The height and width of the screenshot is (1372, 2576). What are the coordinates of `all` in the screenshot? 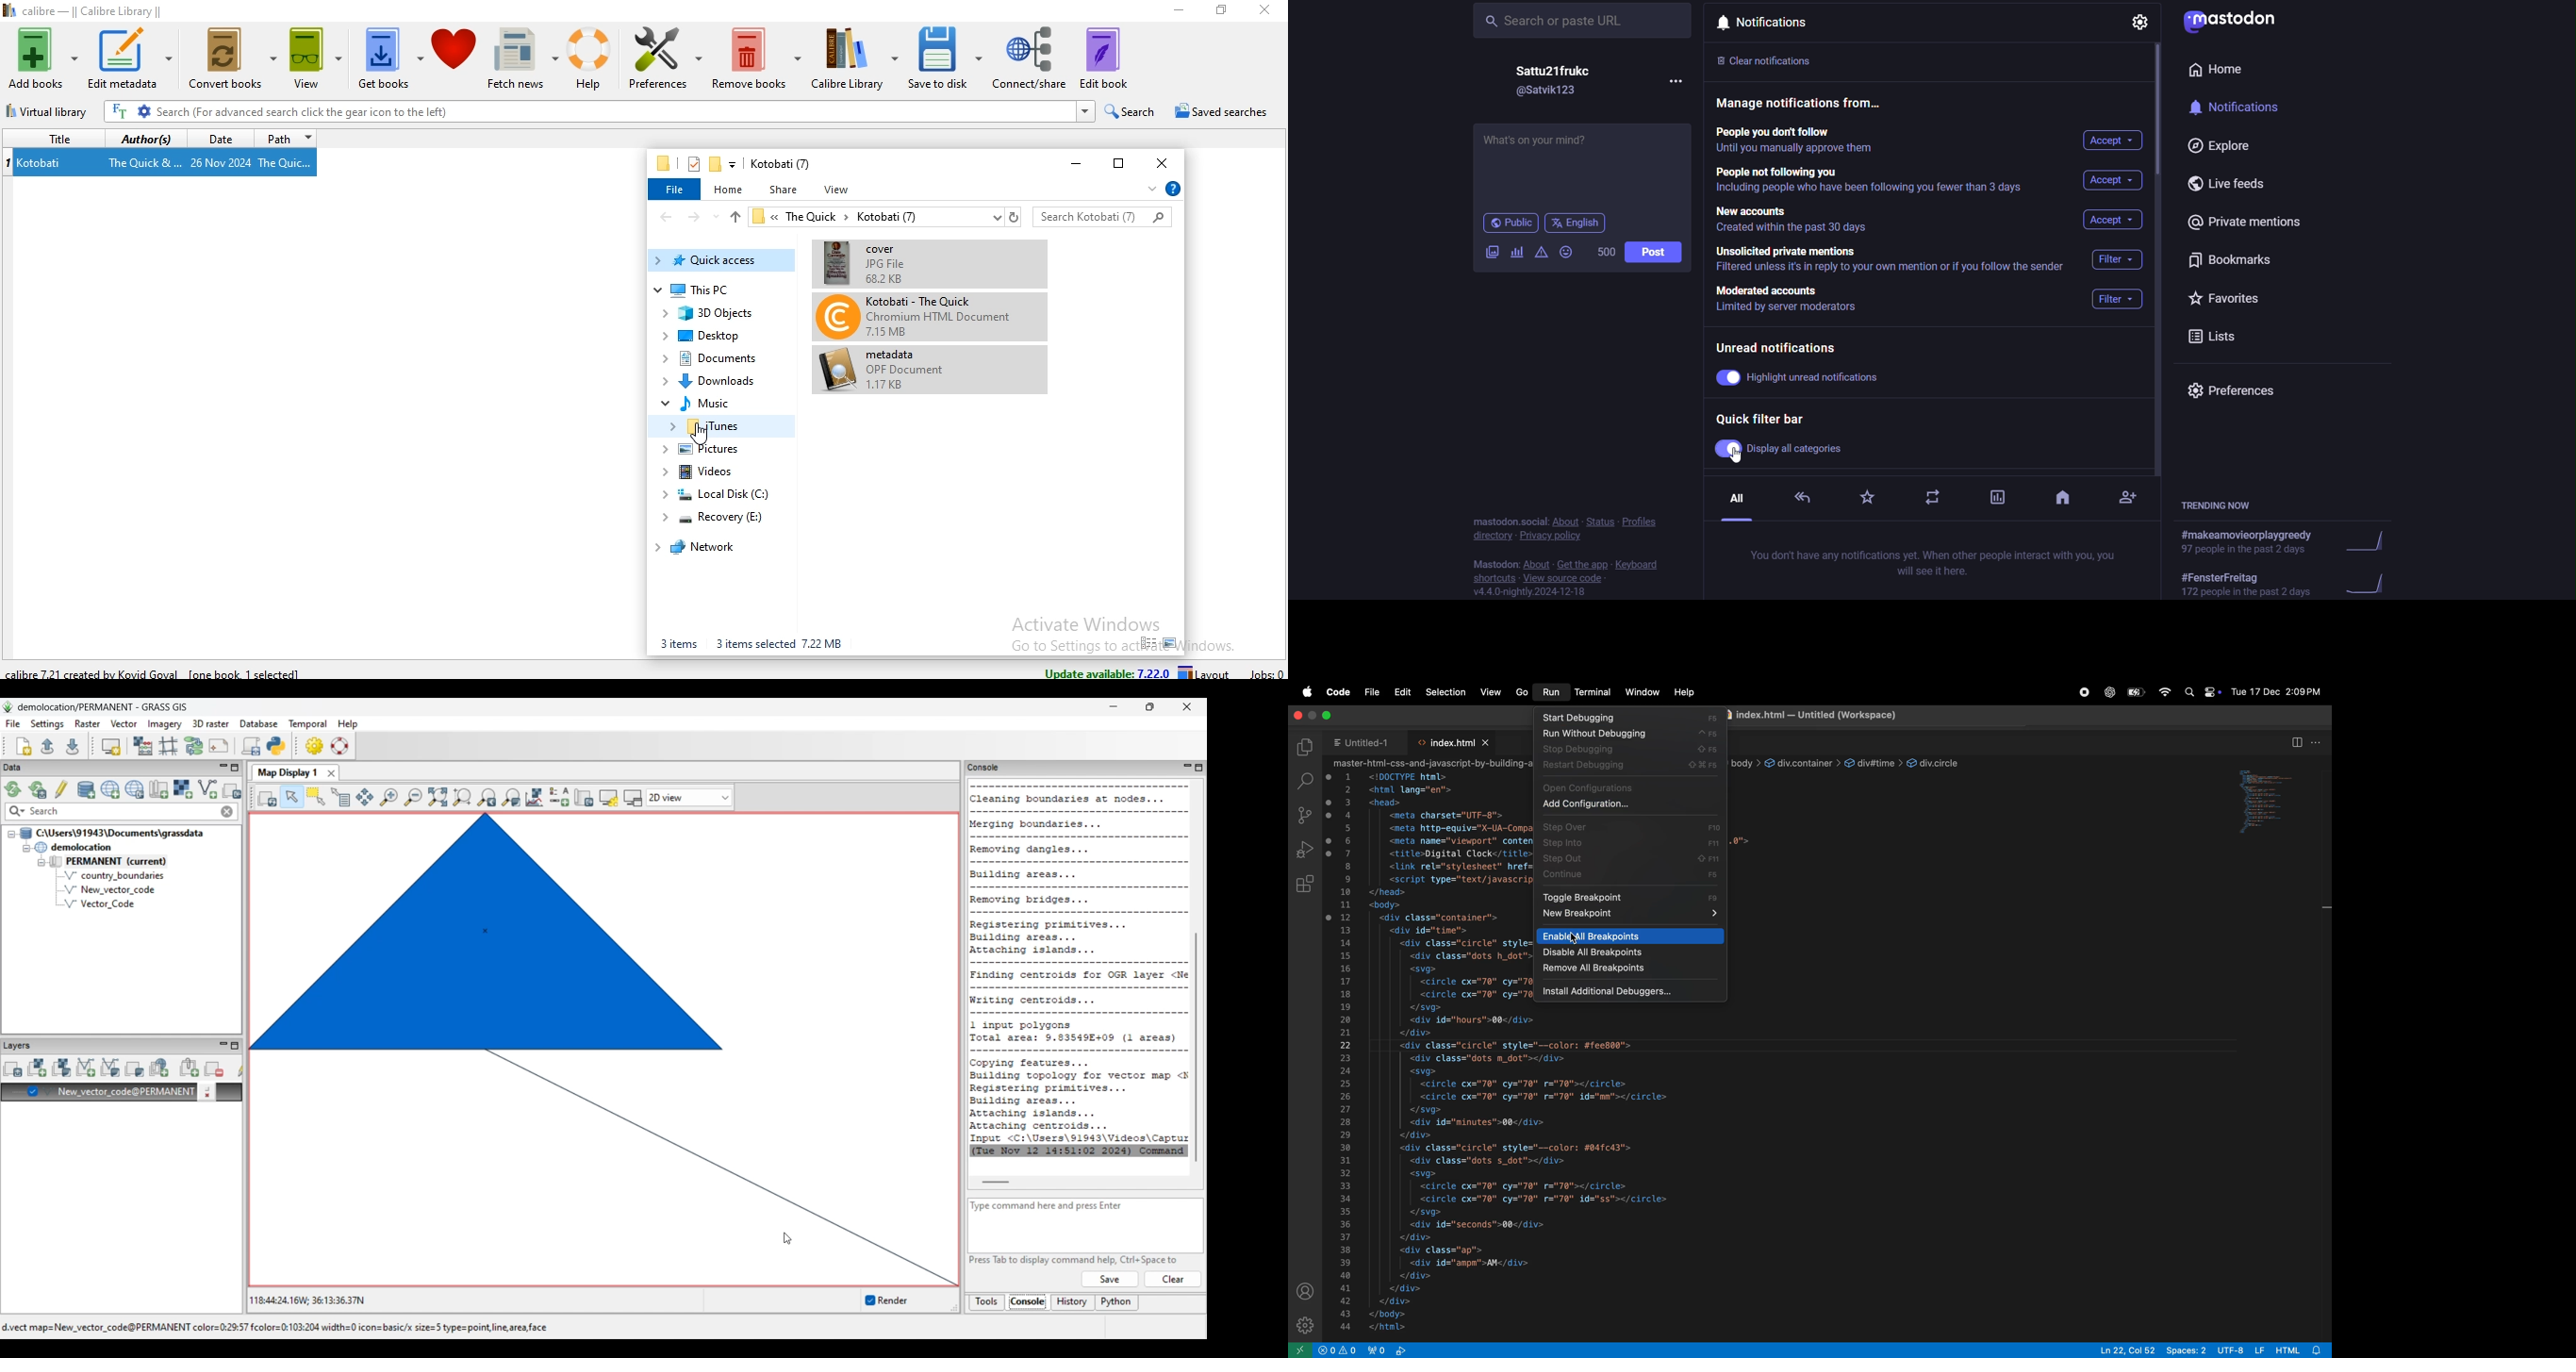 It's located at (1735, 504).